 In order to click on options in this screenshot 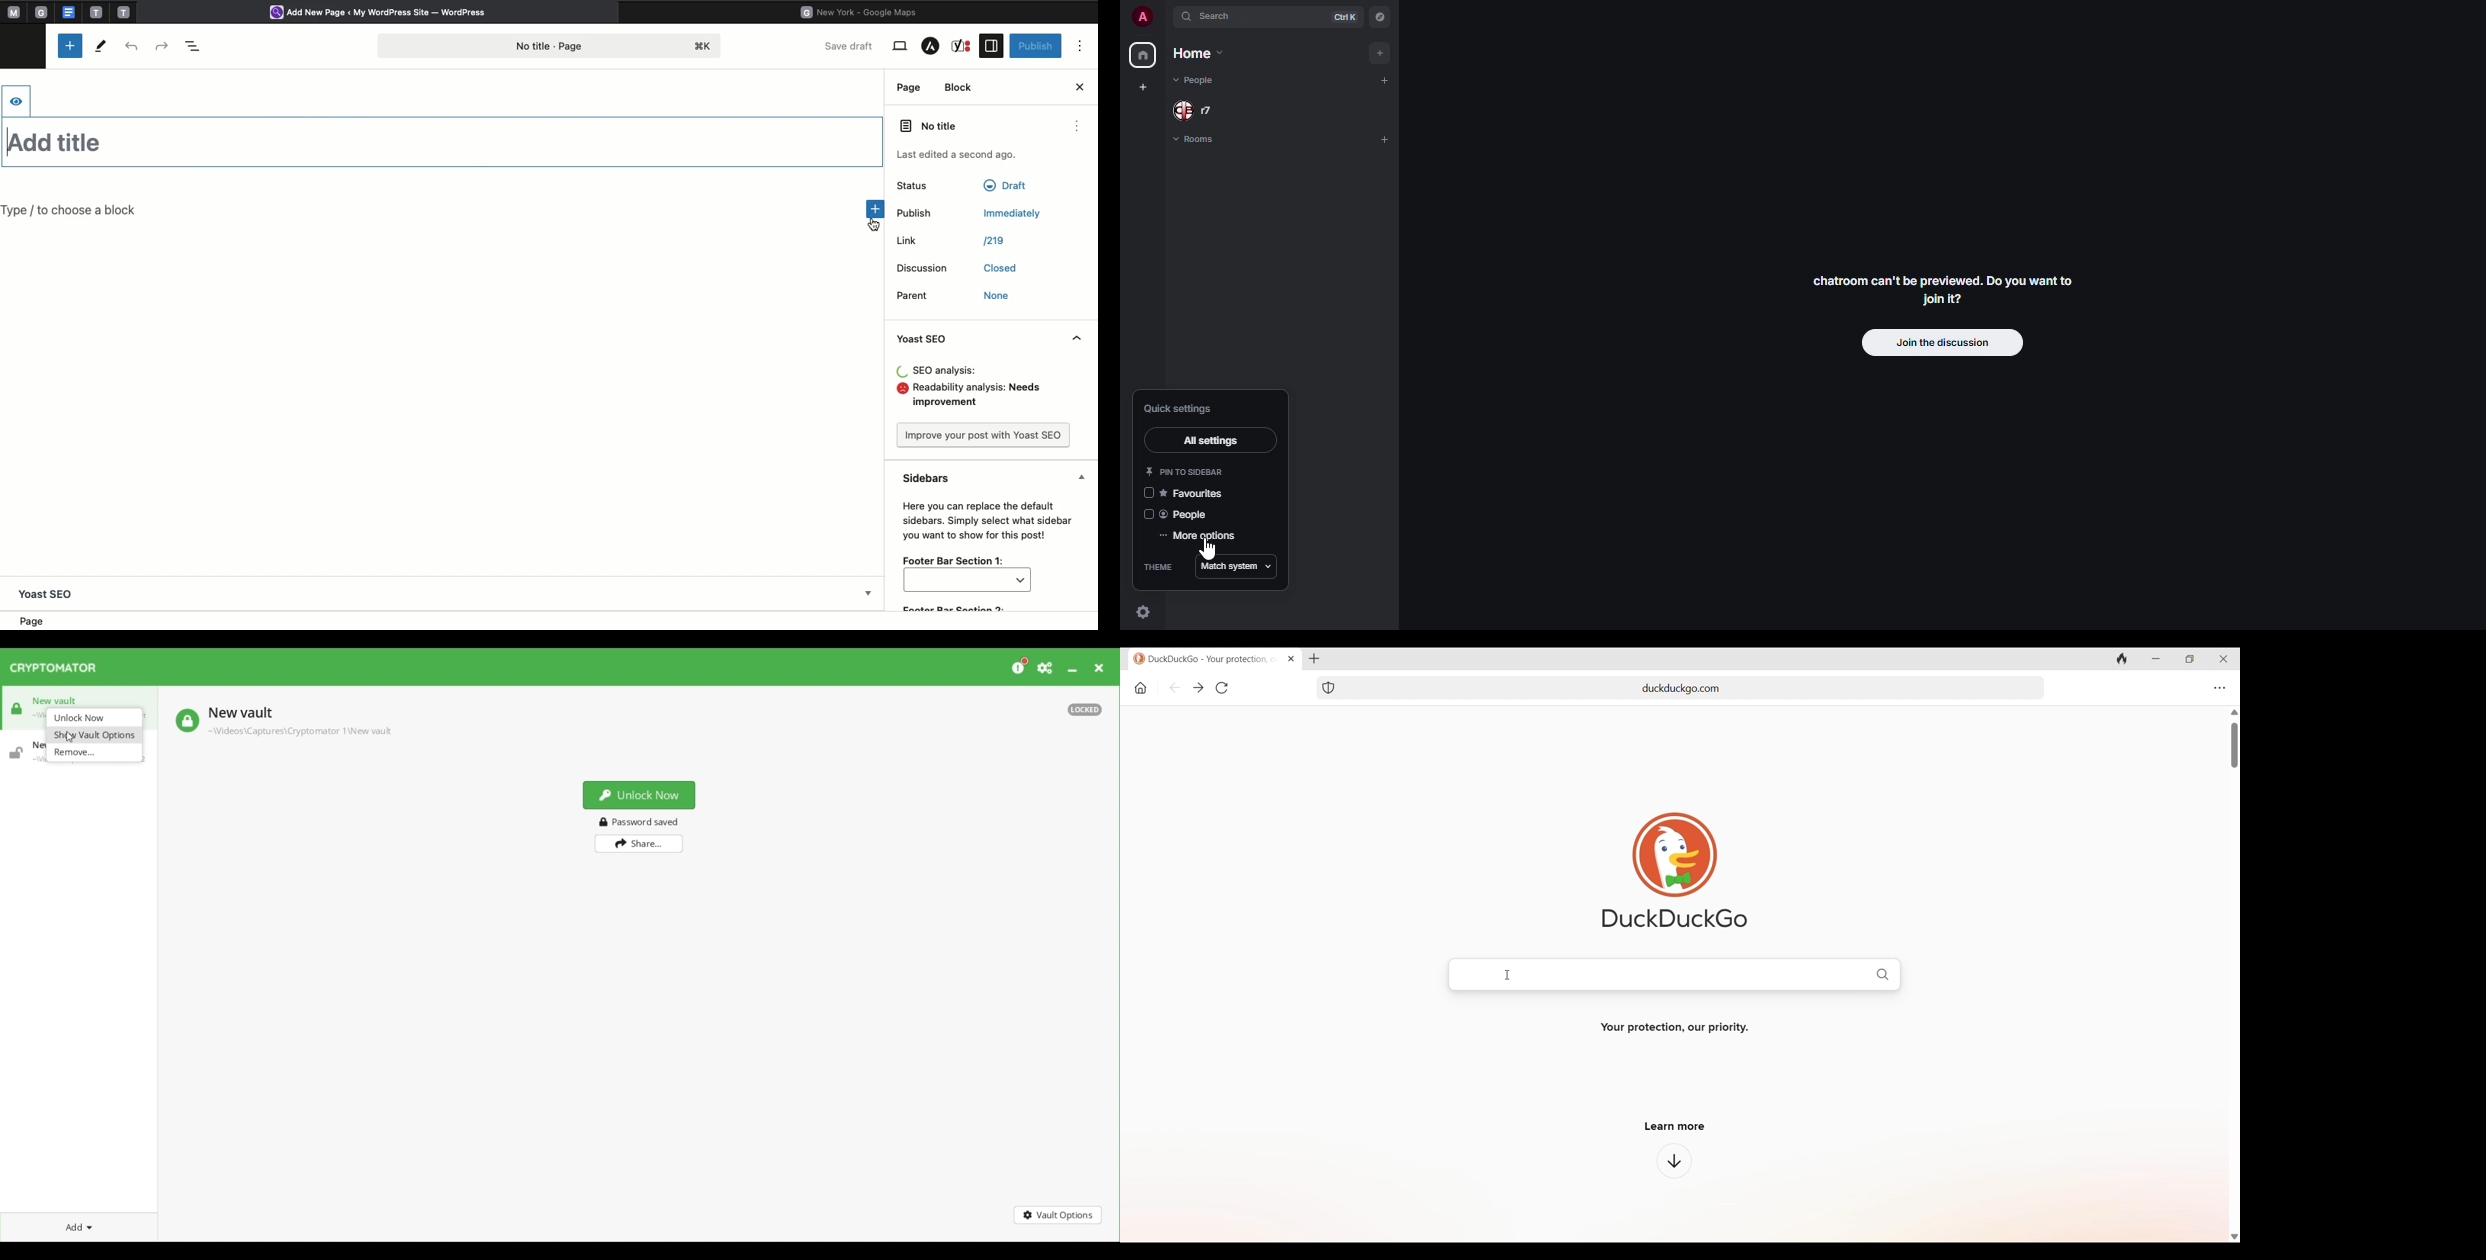, I will do `click(1078, 127)`.